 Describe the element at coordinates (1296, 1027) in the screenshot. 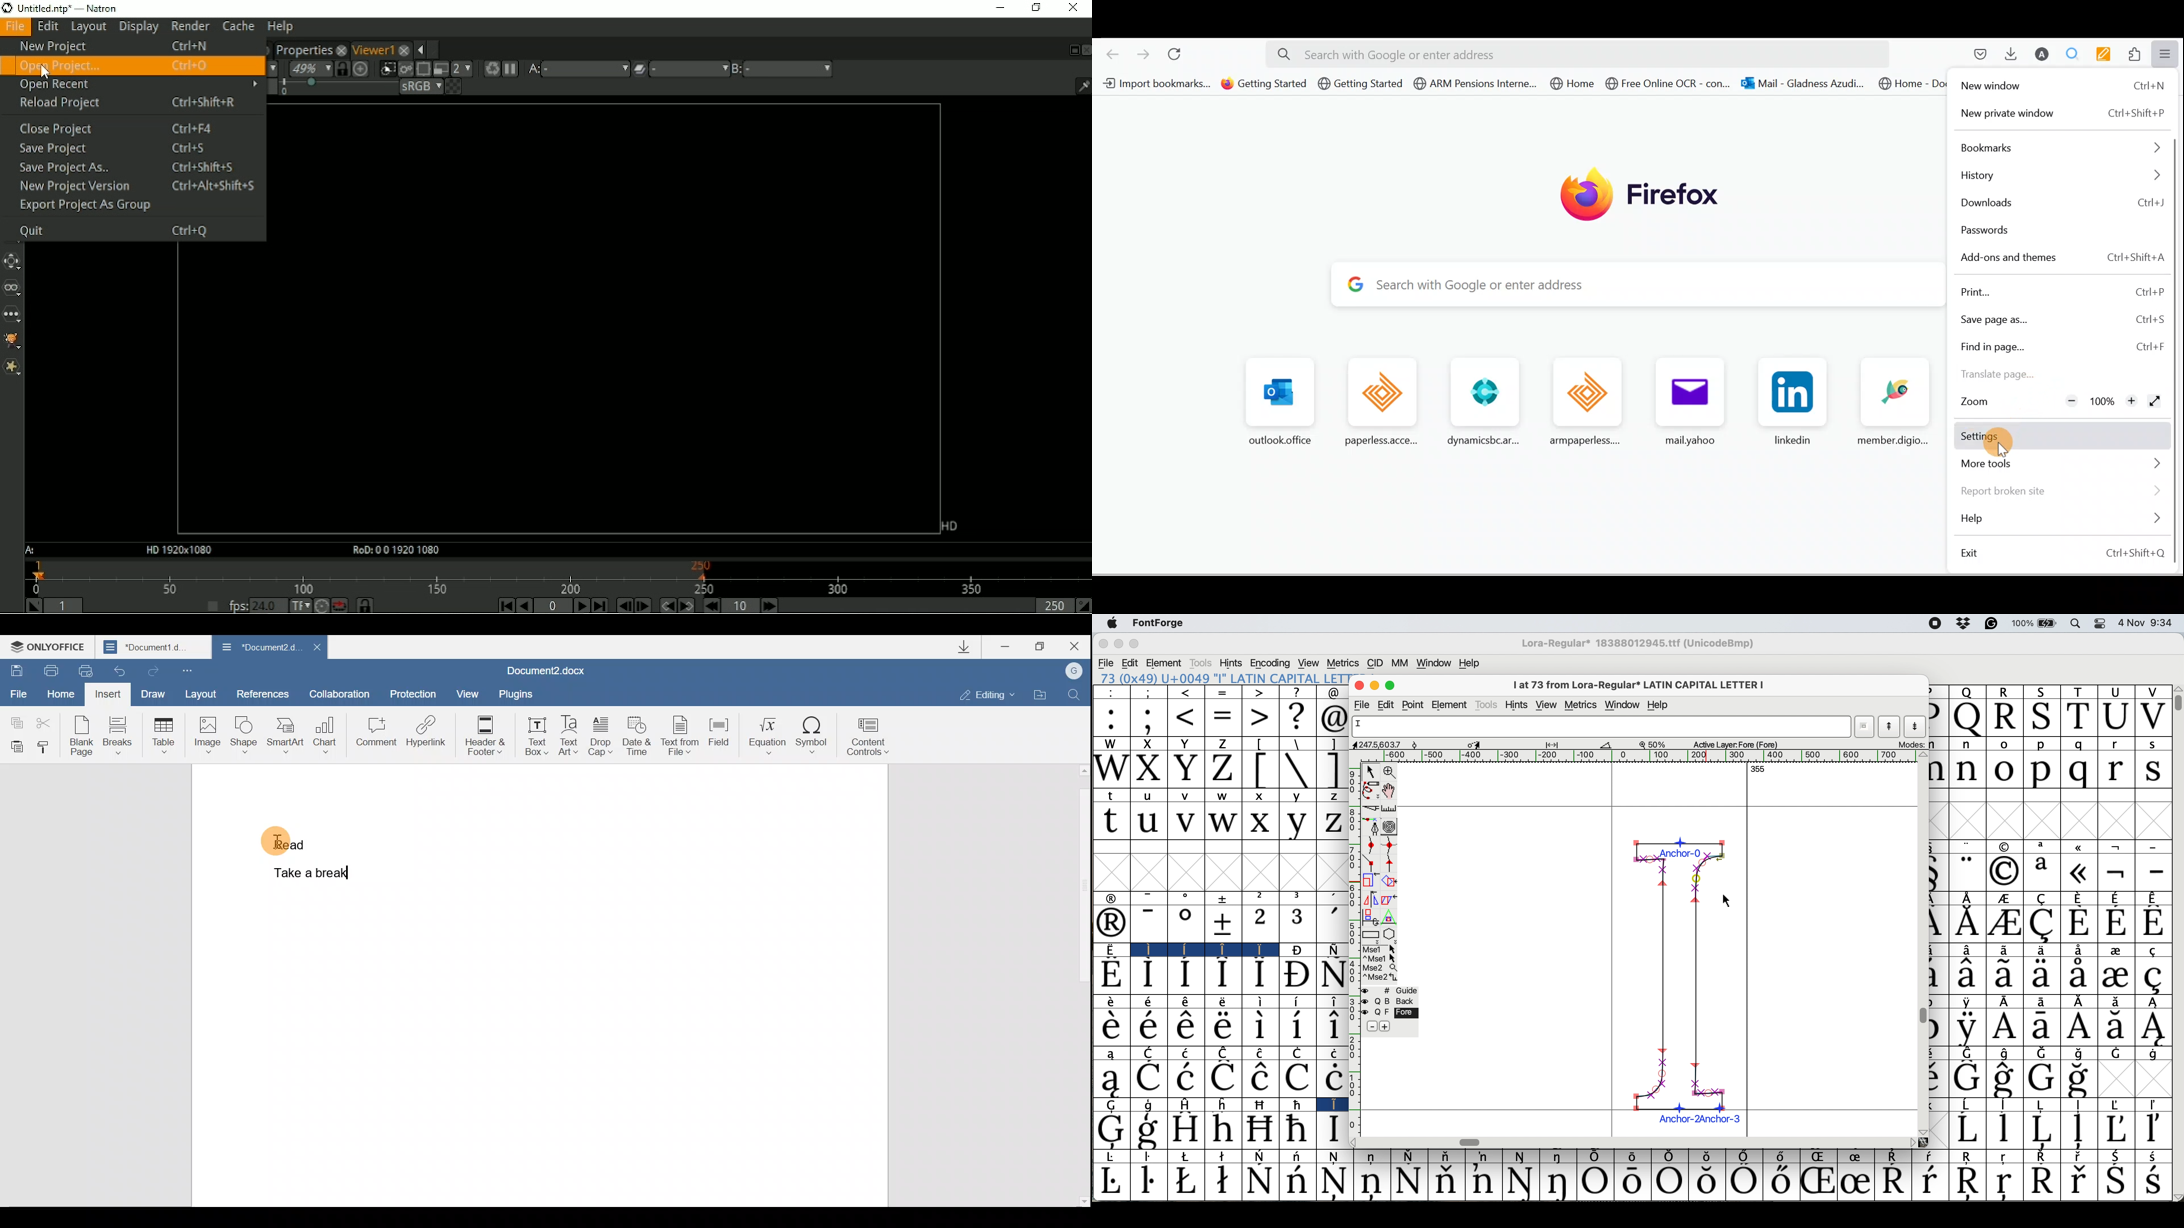

I see `Symbol` at that location.